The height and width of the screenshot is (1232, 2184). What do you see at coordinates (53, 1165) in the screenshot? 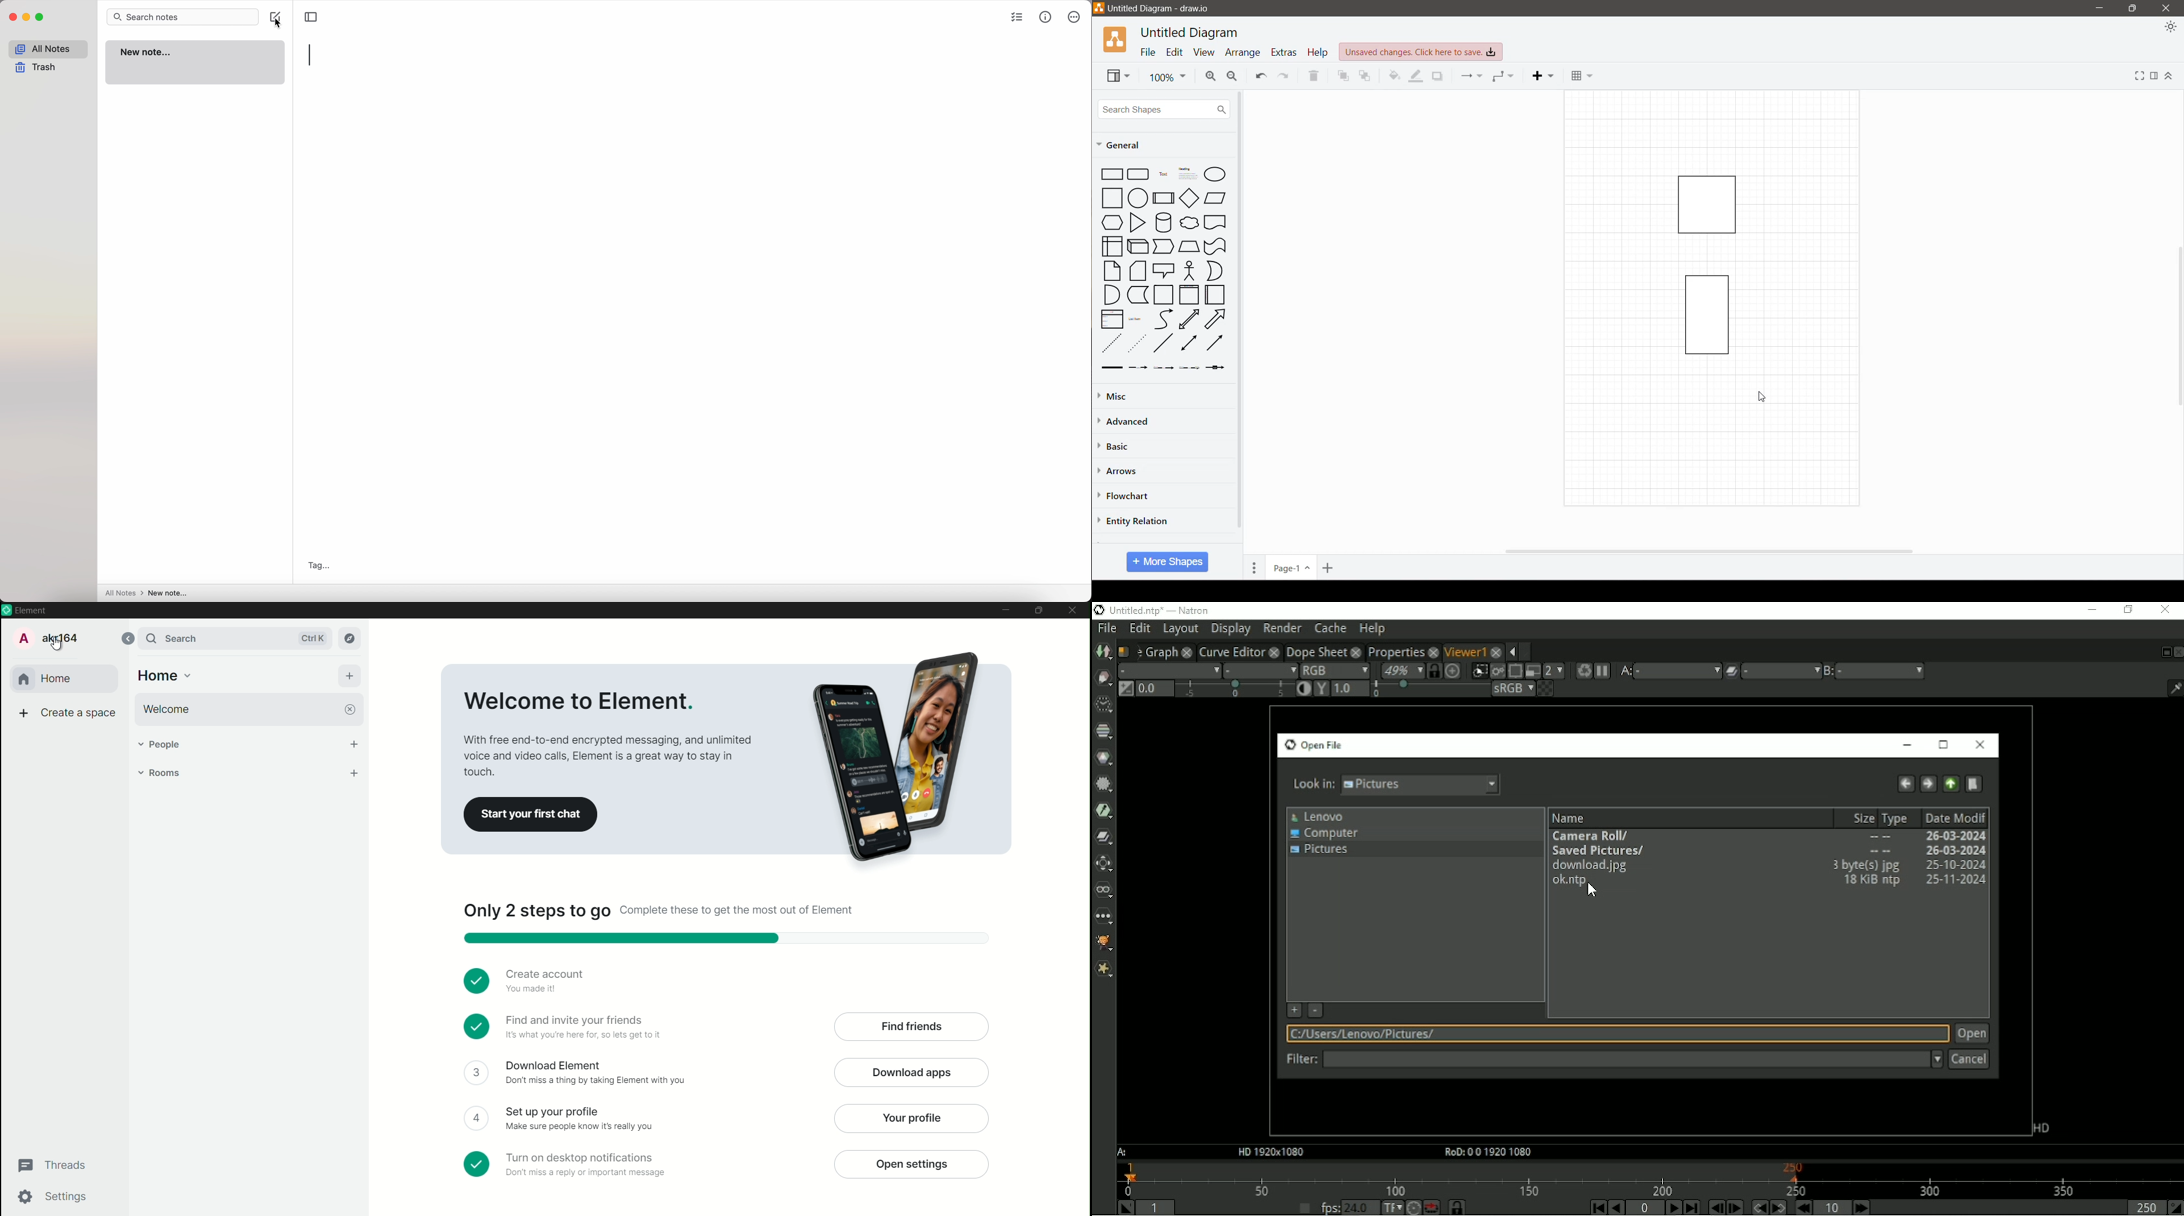
I see `threads` at bounding box center [53, 1165].